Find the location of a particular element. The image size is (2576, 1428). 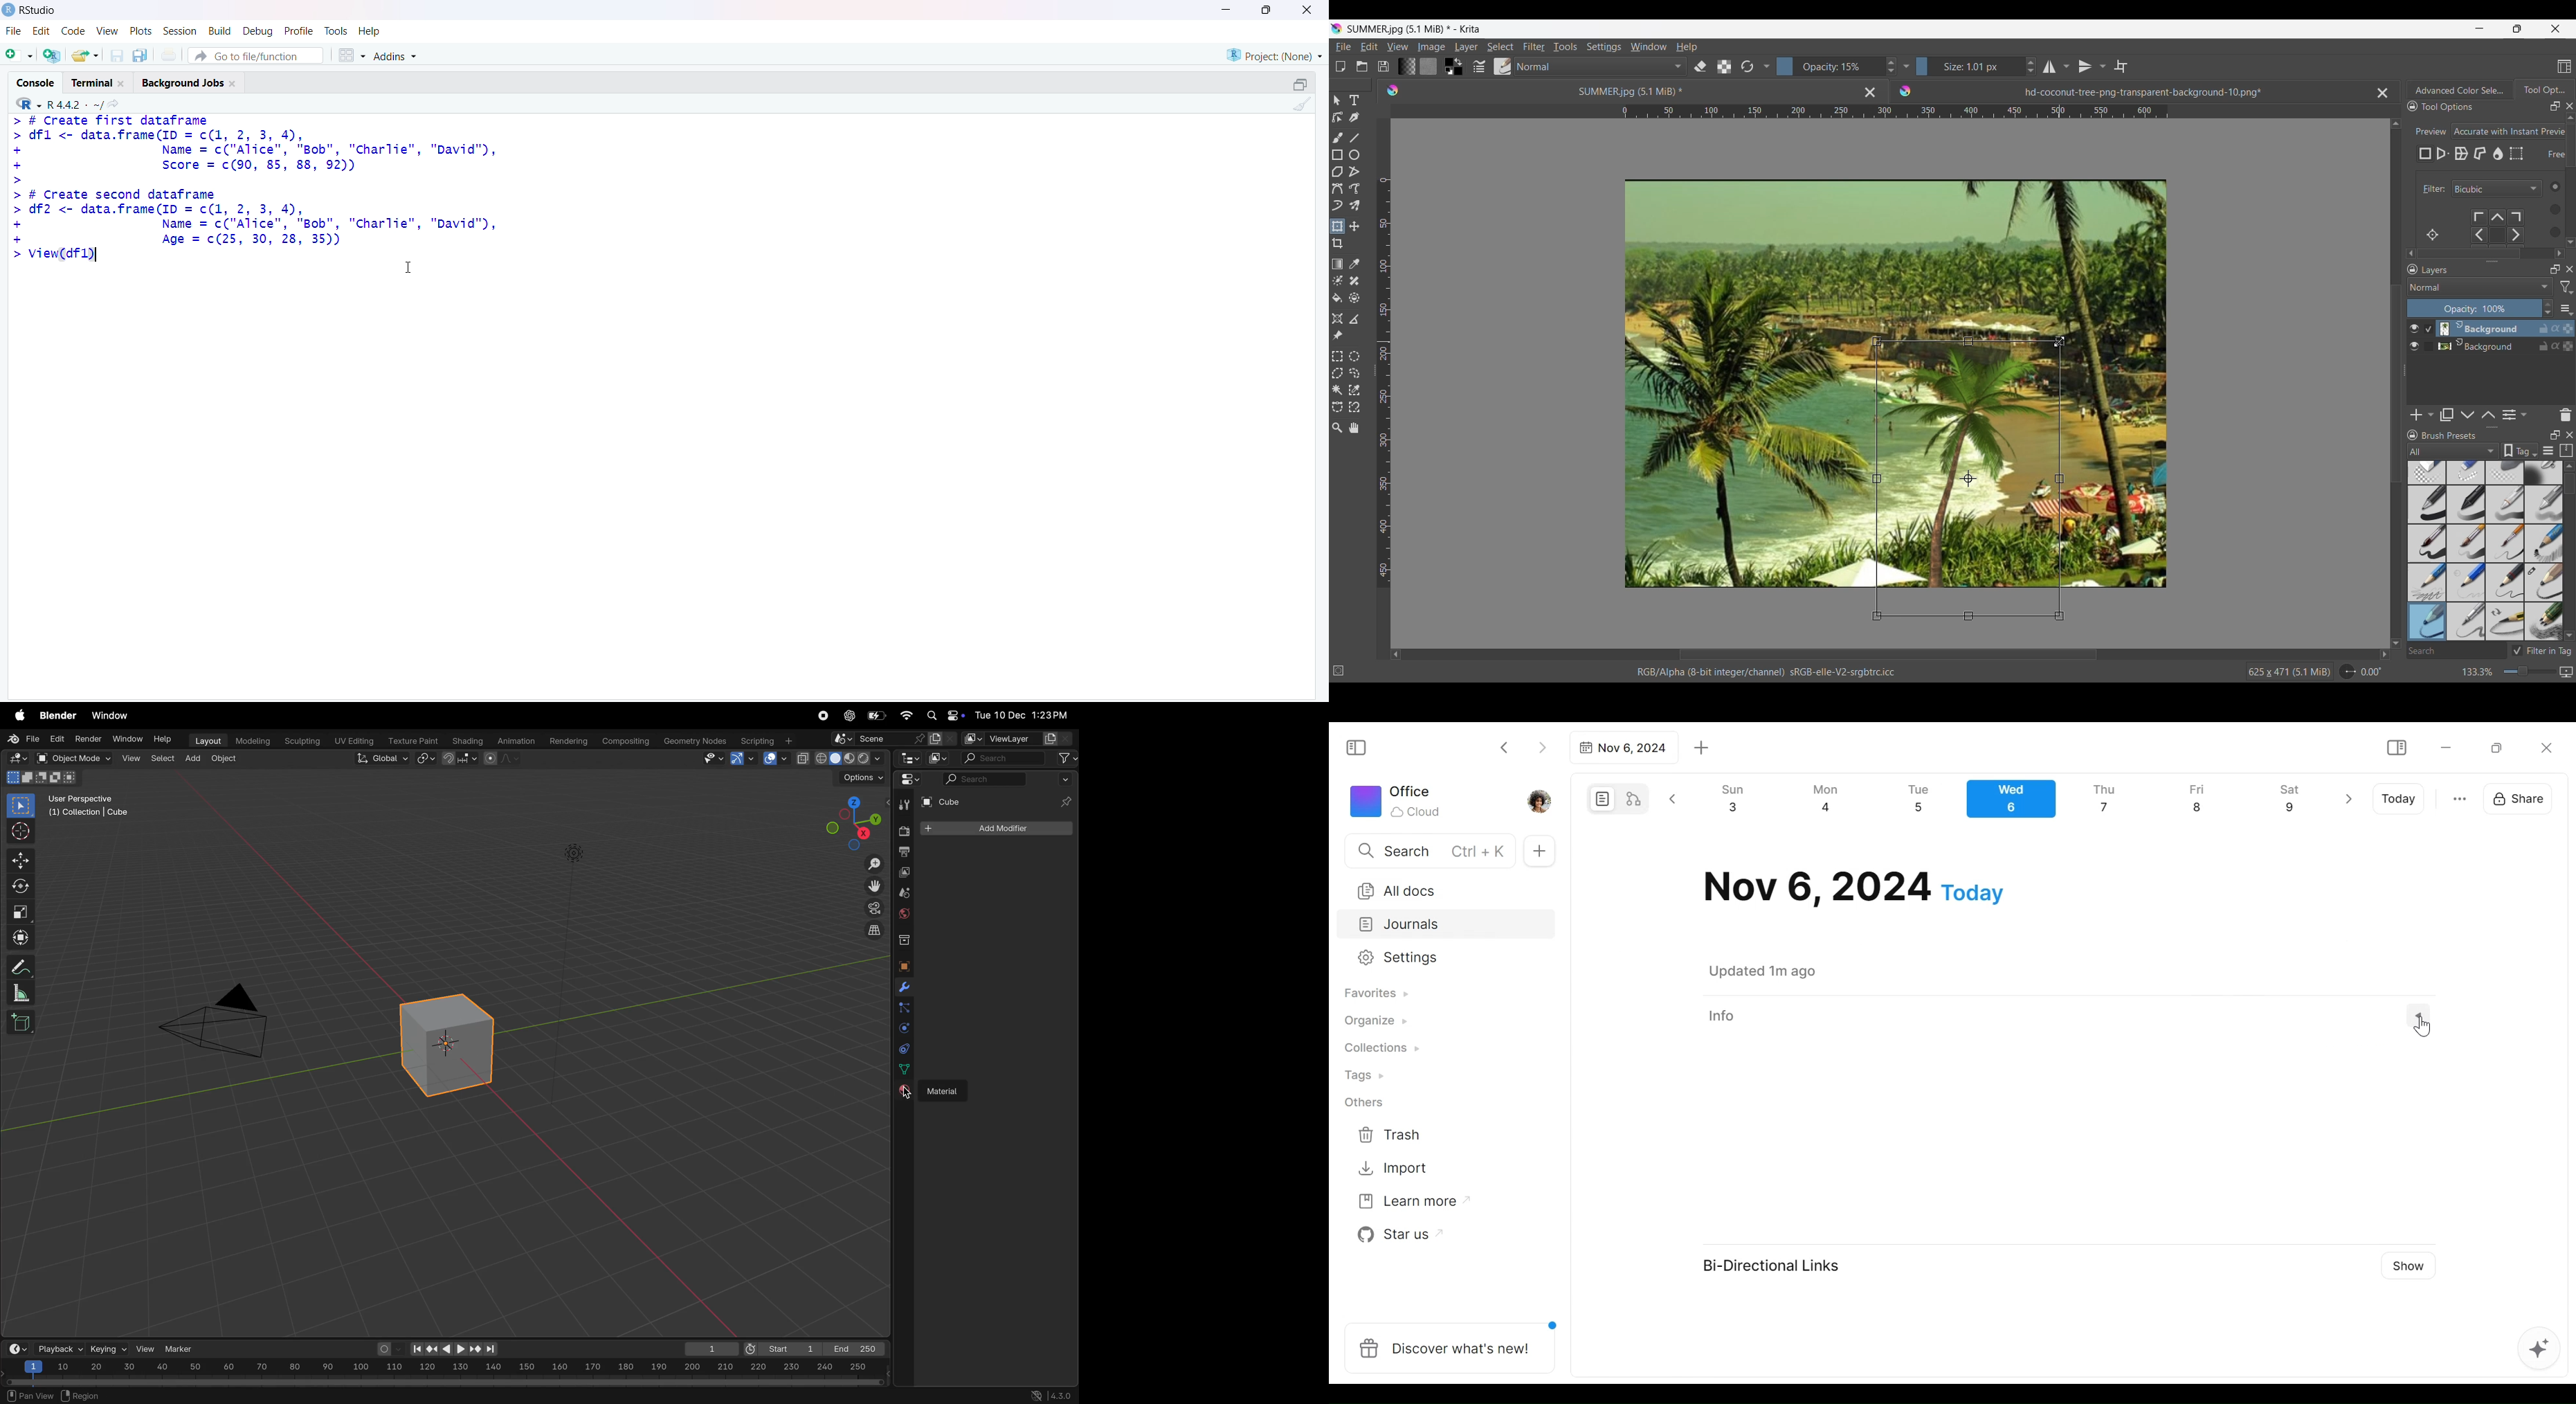

Slideshow is located at coordinates (2566, 670).